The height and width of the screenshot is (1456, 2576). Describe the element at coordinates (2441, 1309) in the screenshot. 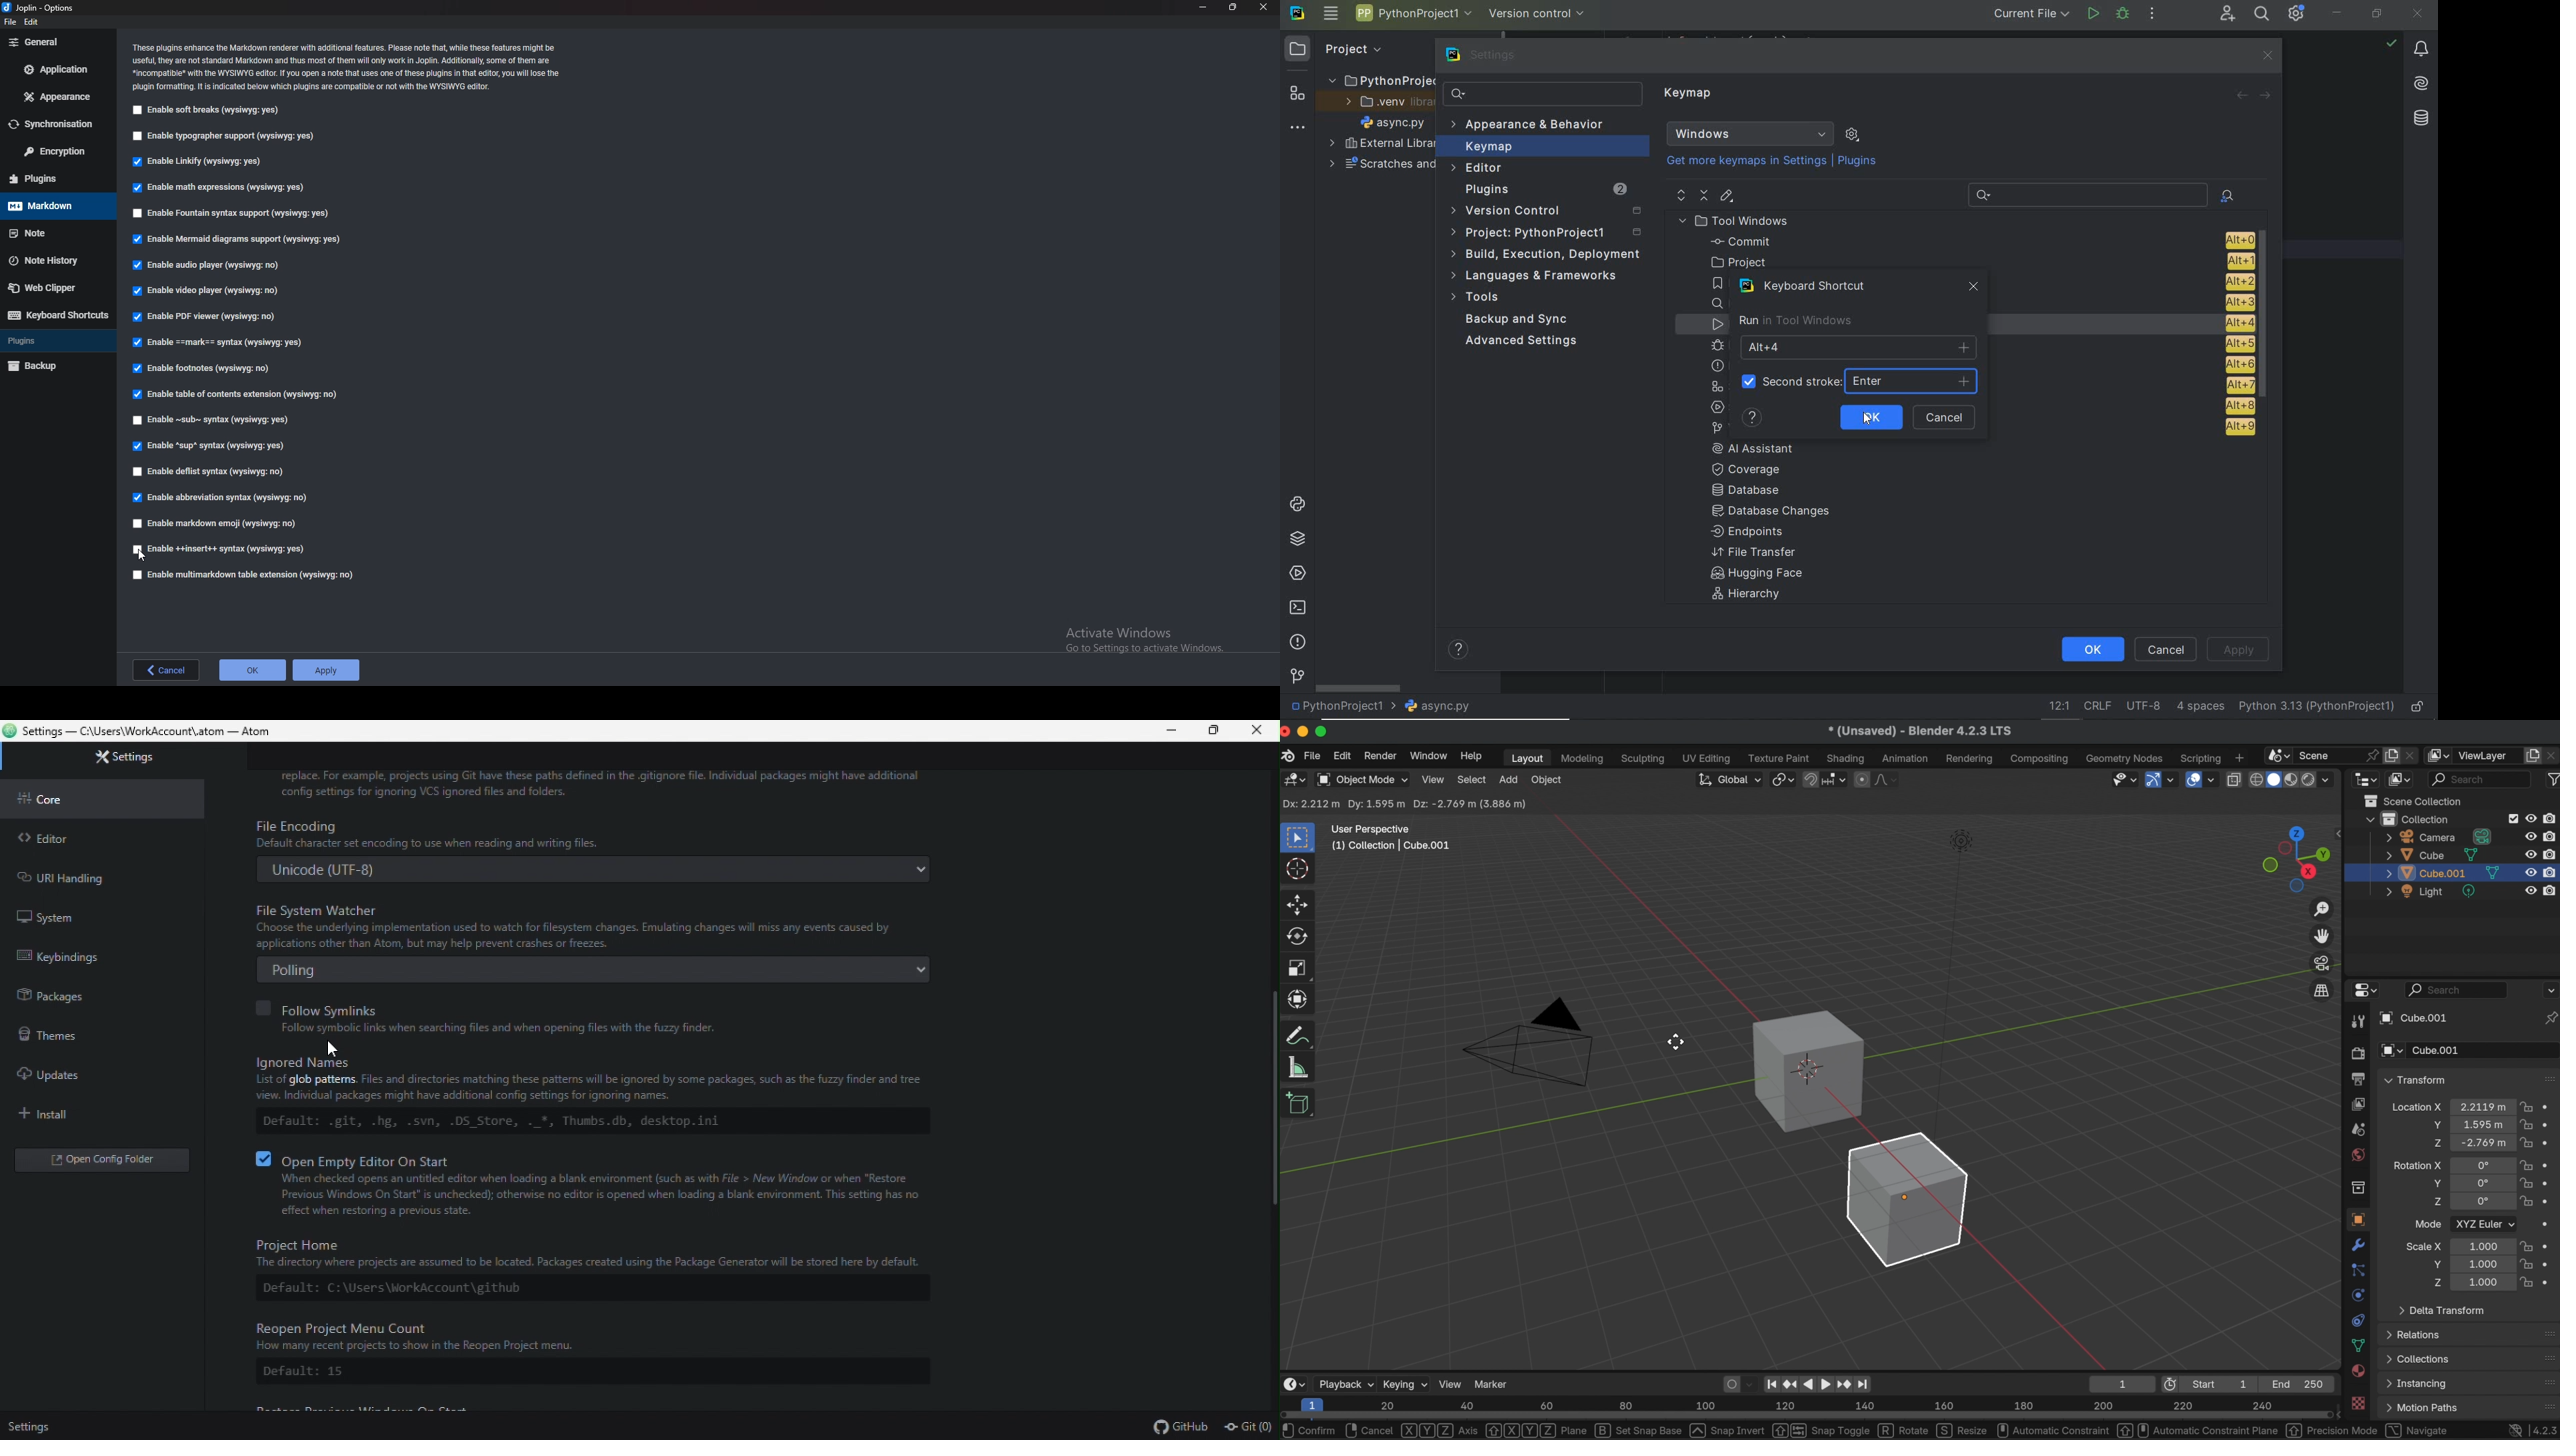

I see `delta transform` at that location.